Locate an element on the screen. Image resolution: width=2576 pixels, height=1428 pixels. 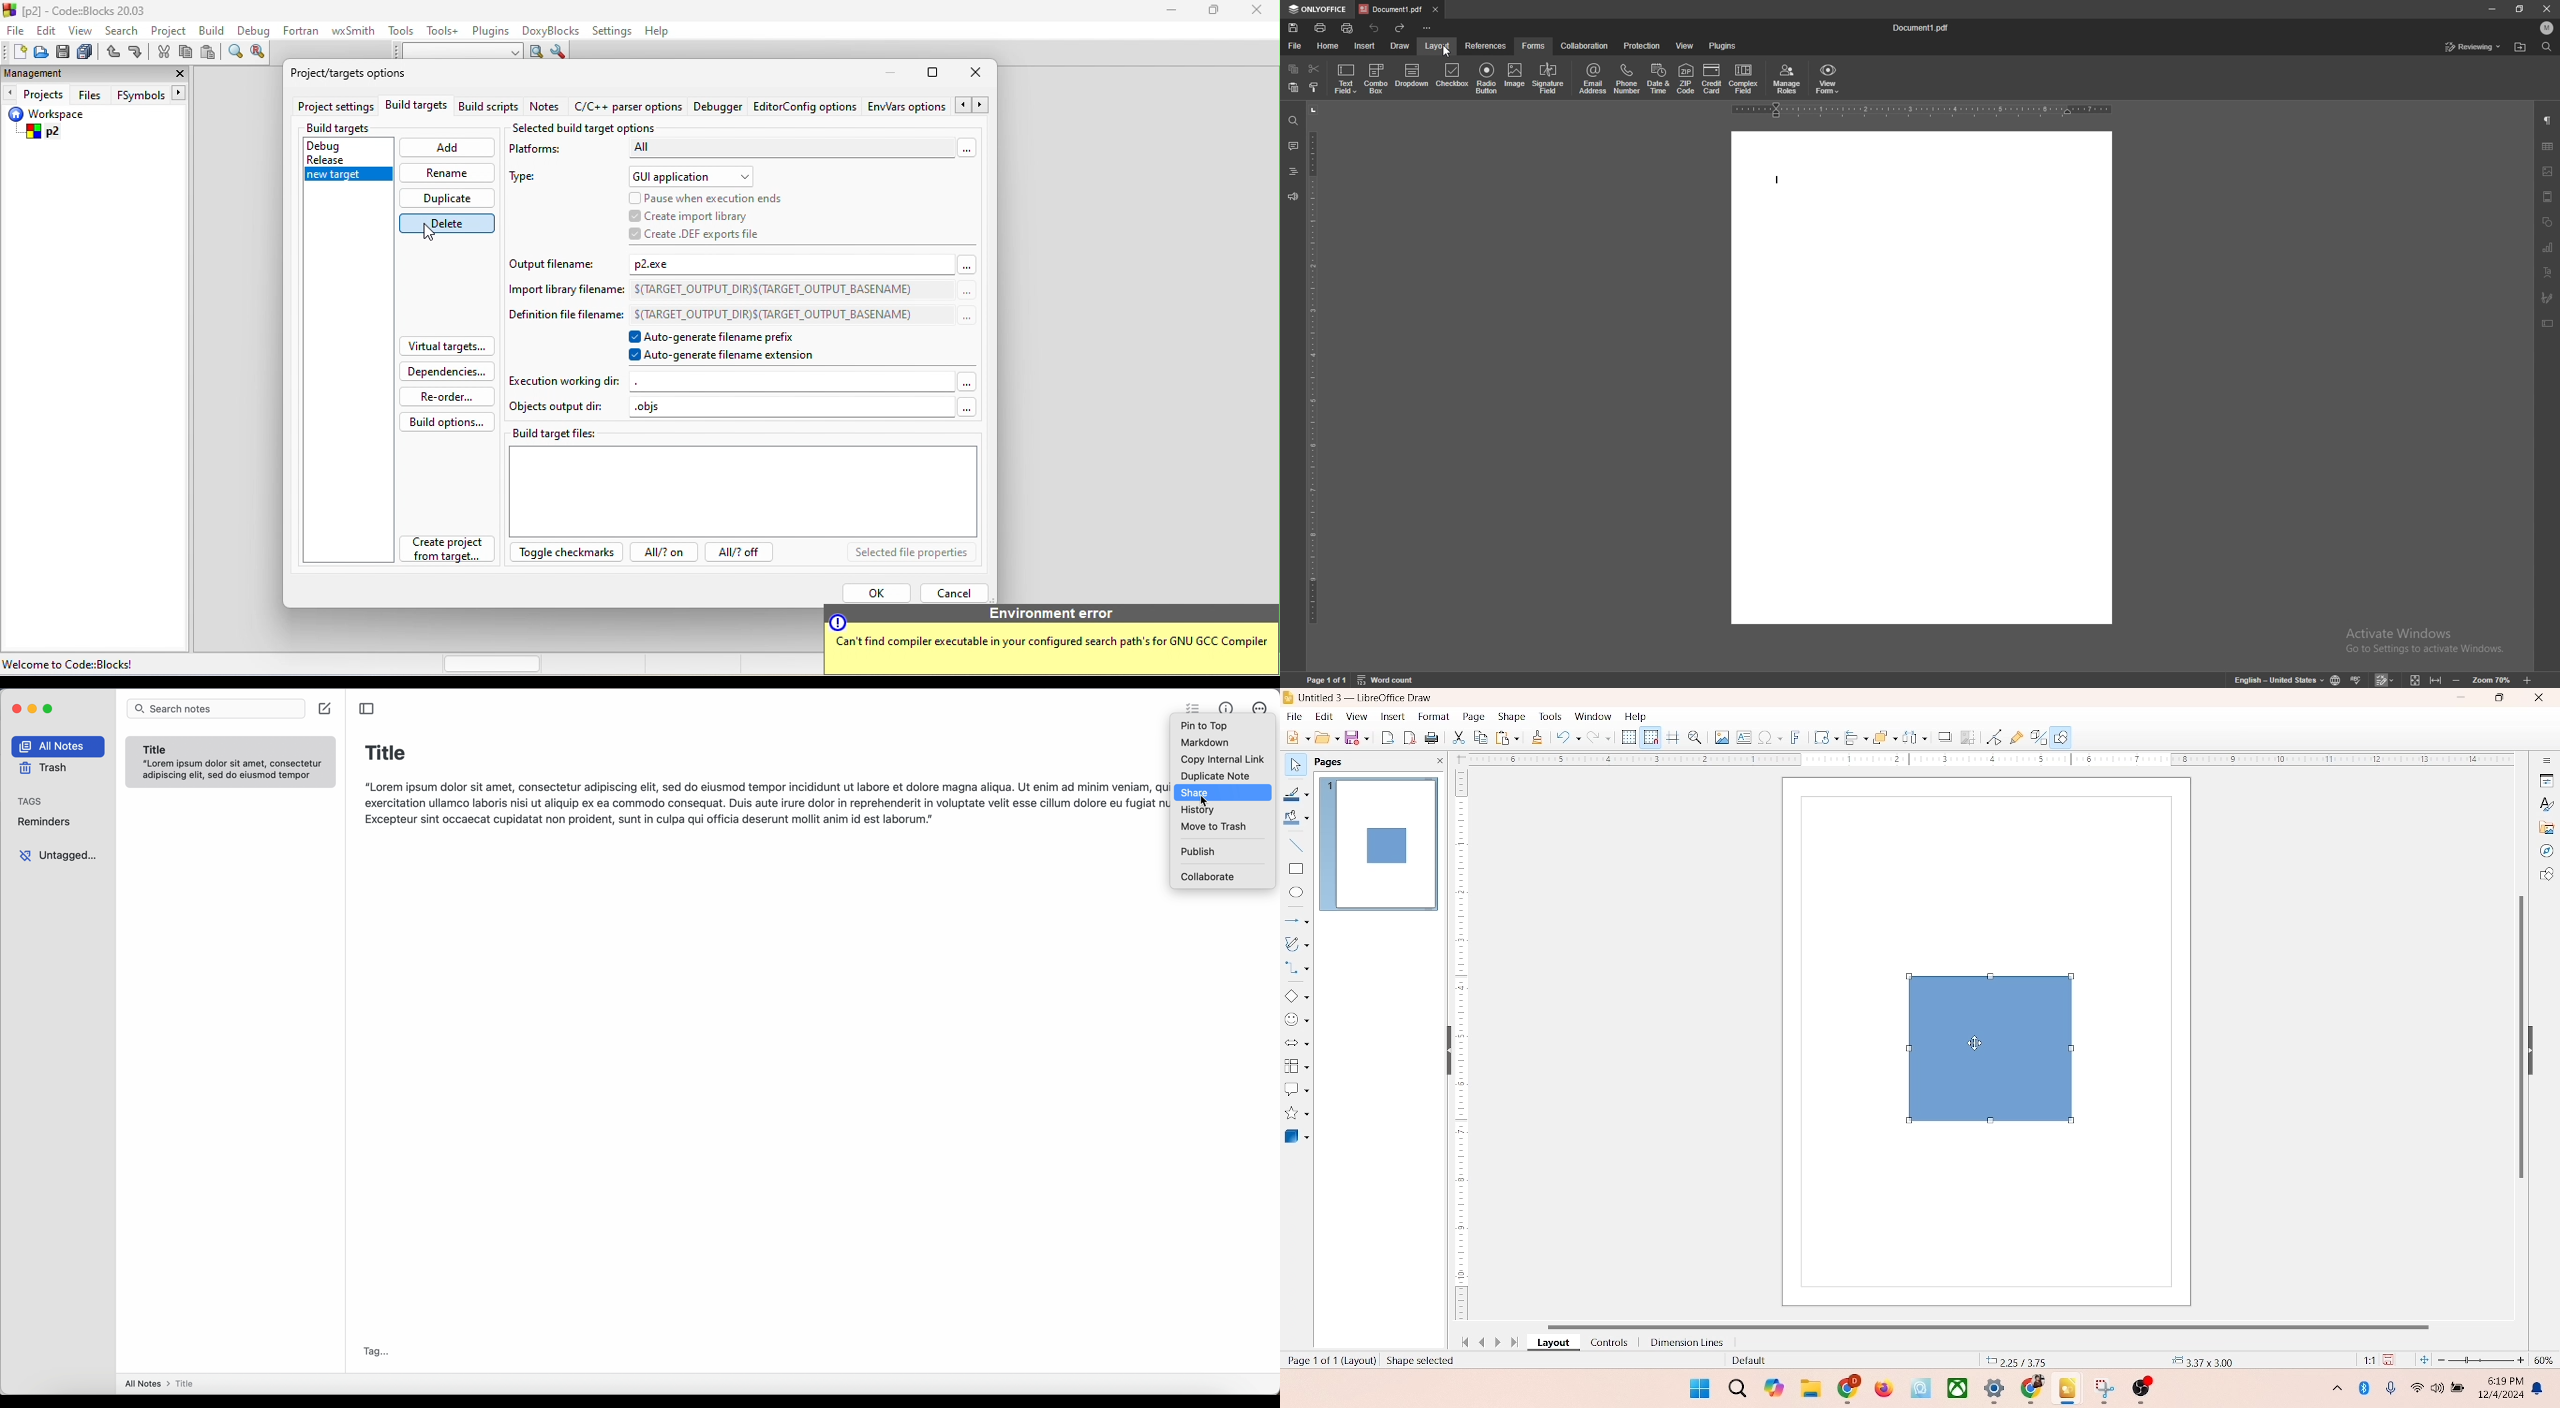
page is located at coordinates (1471, 717).